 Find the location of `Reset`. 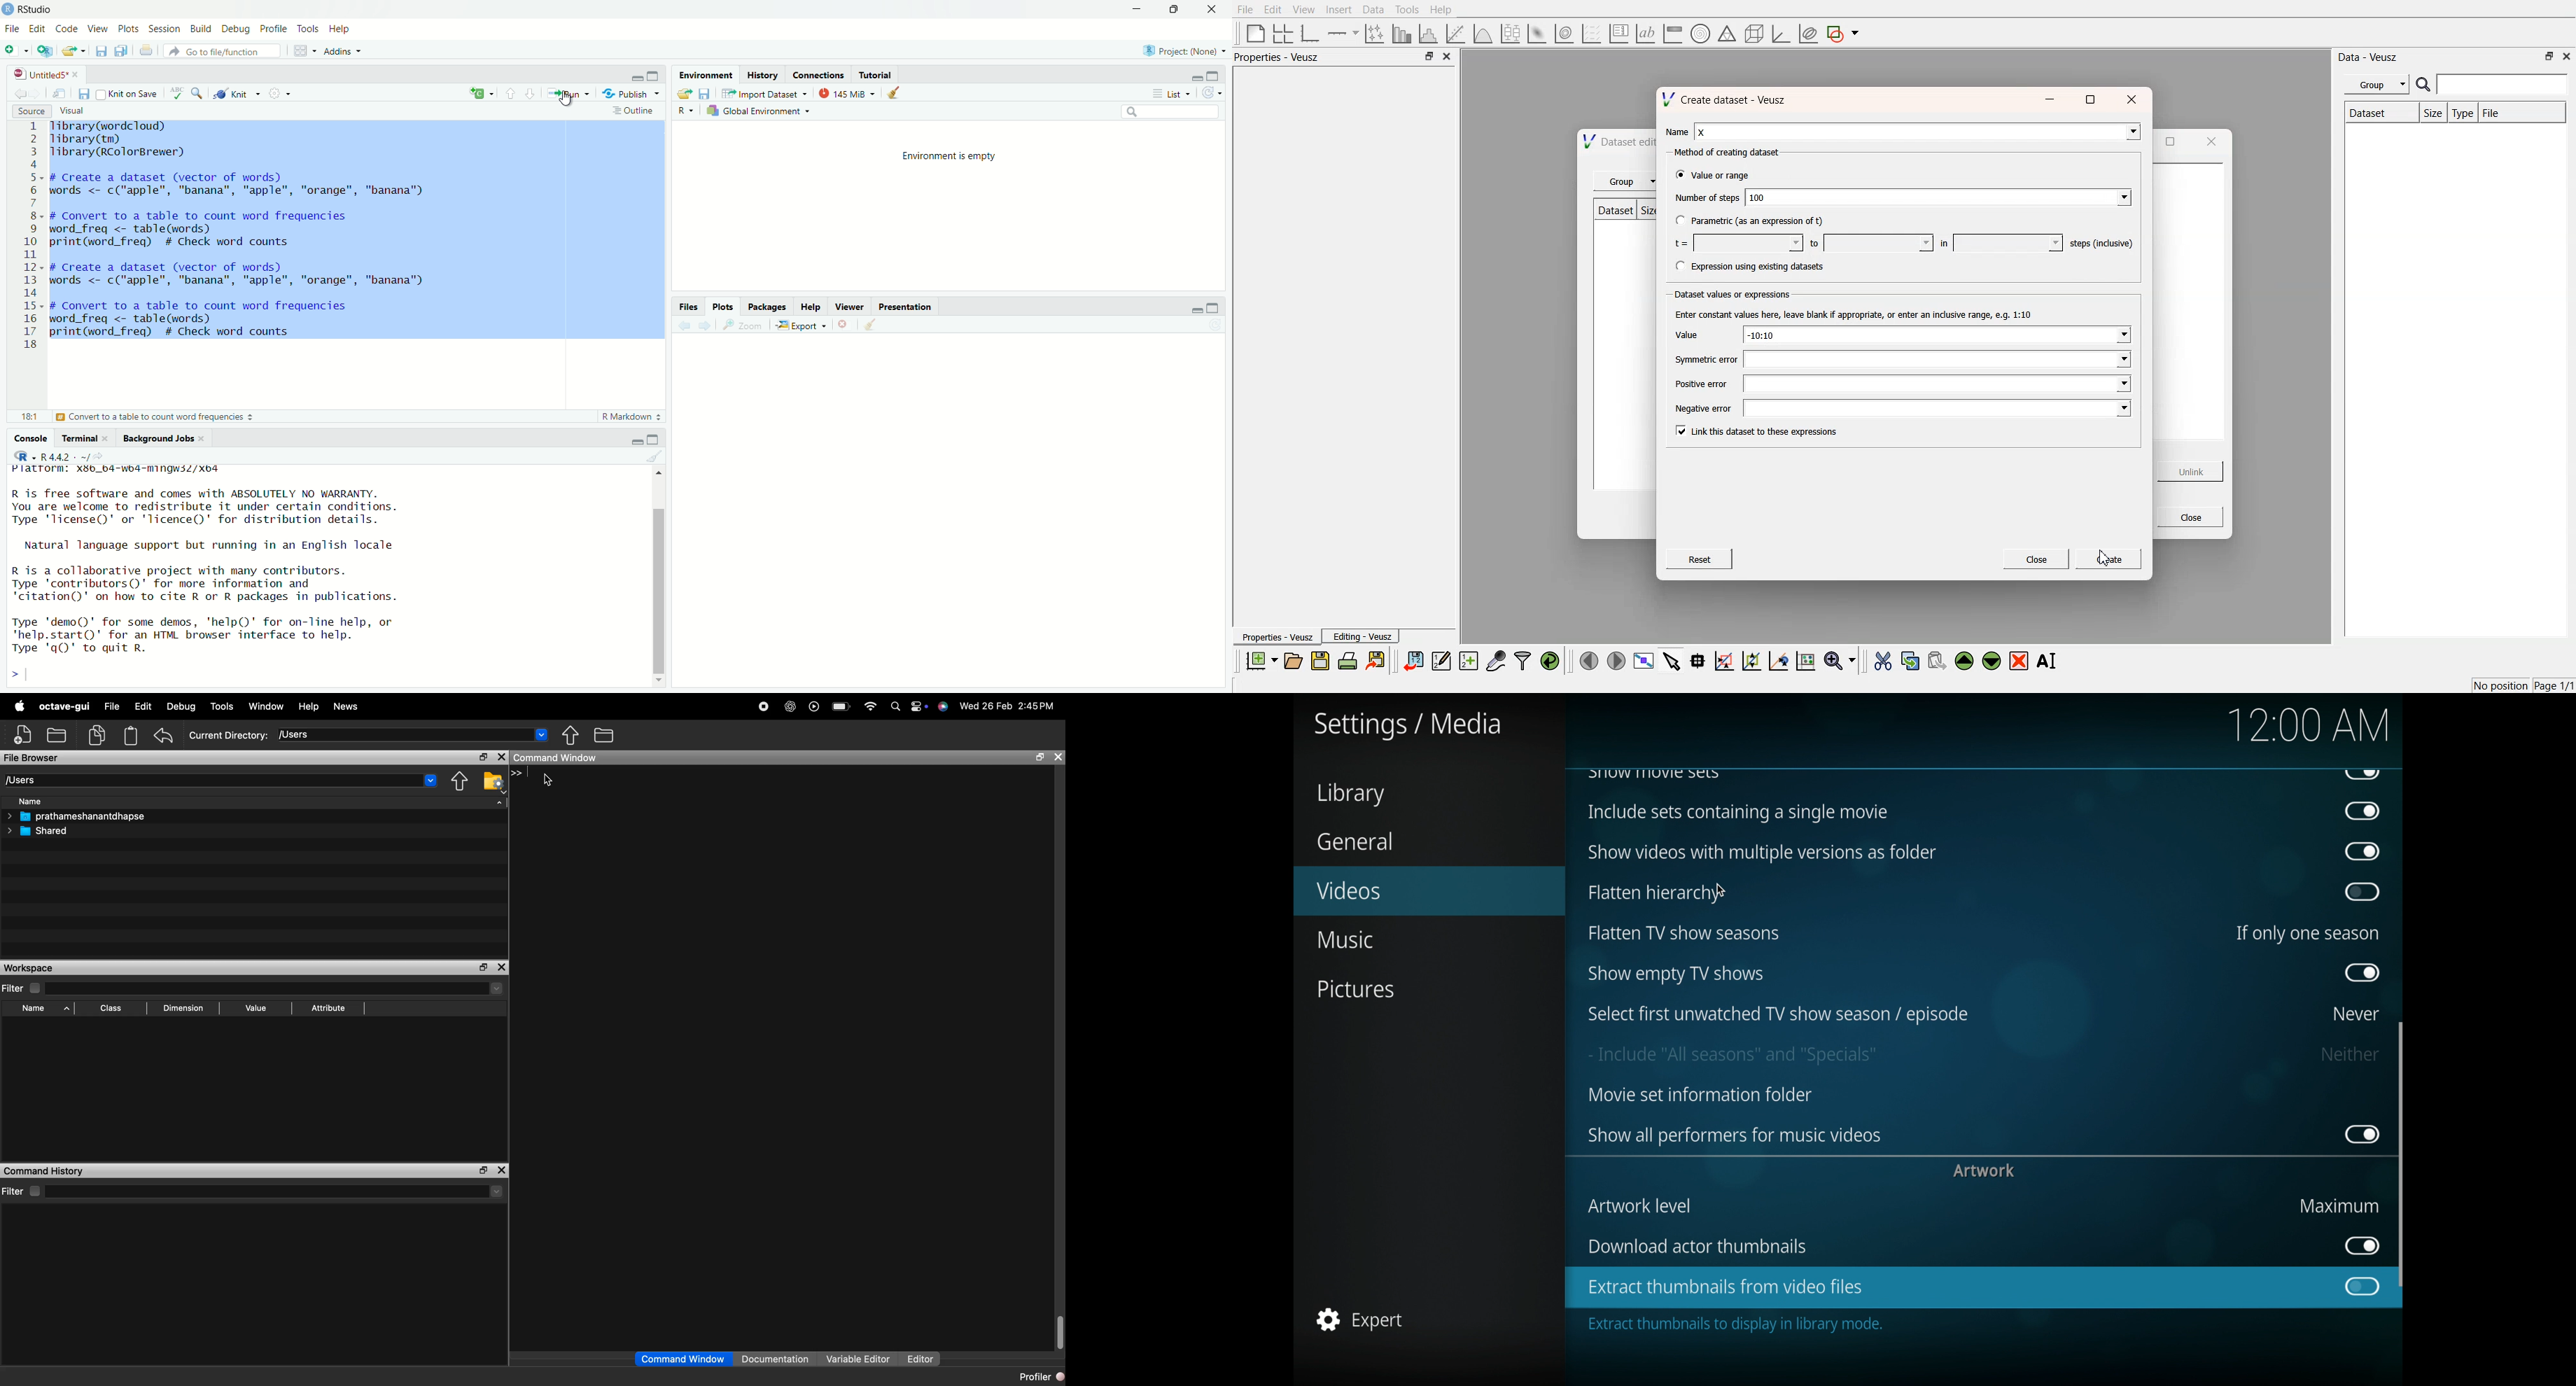

Reset is located at coordinates (1700, 559).